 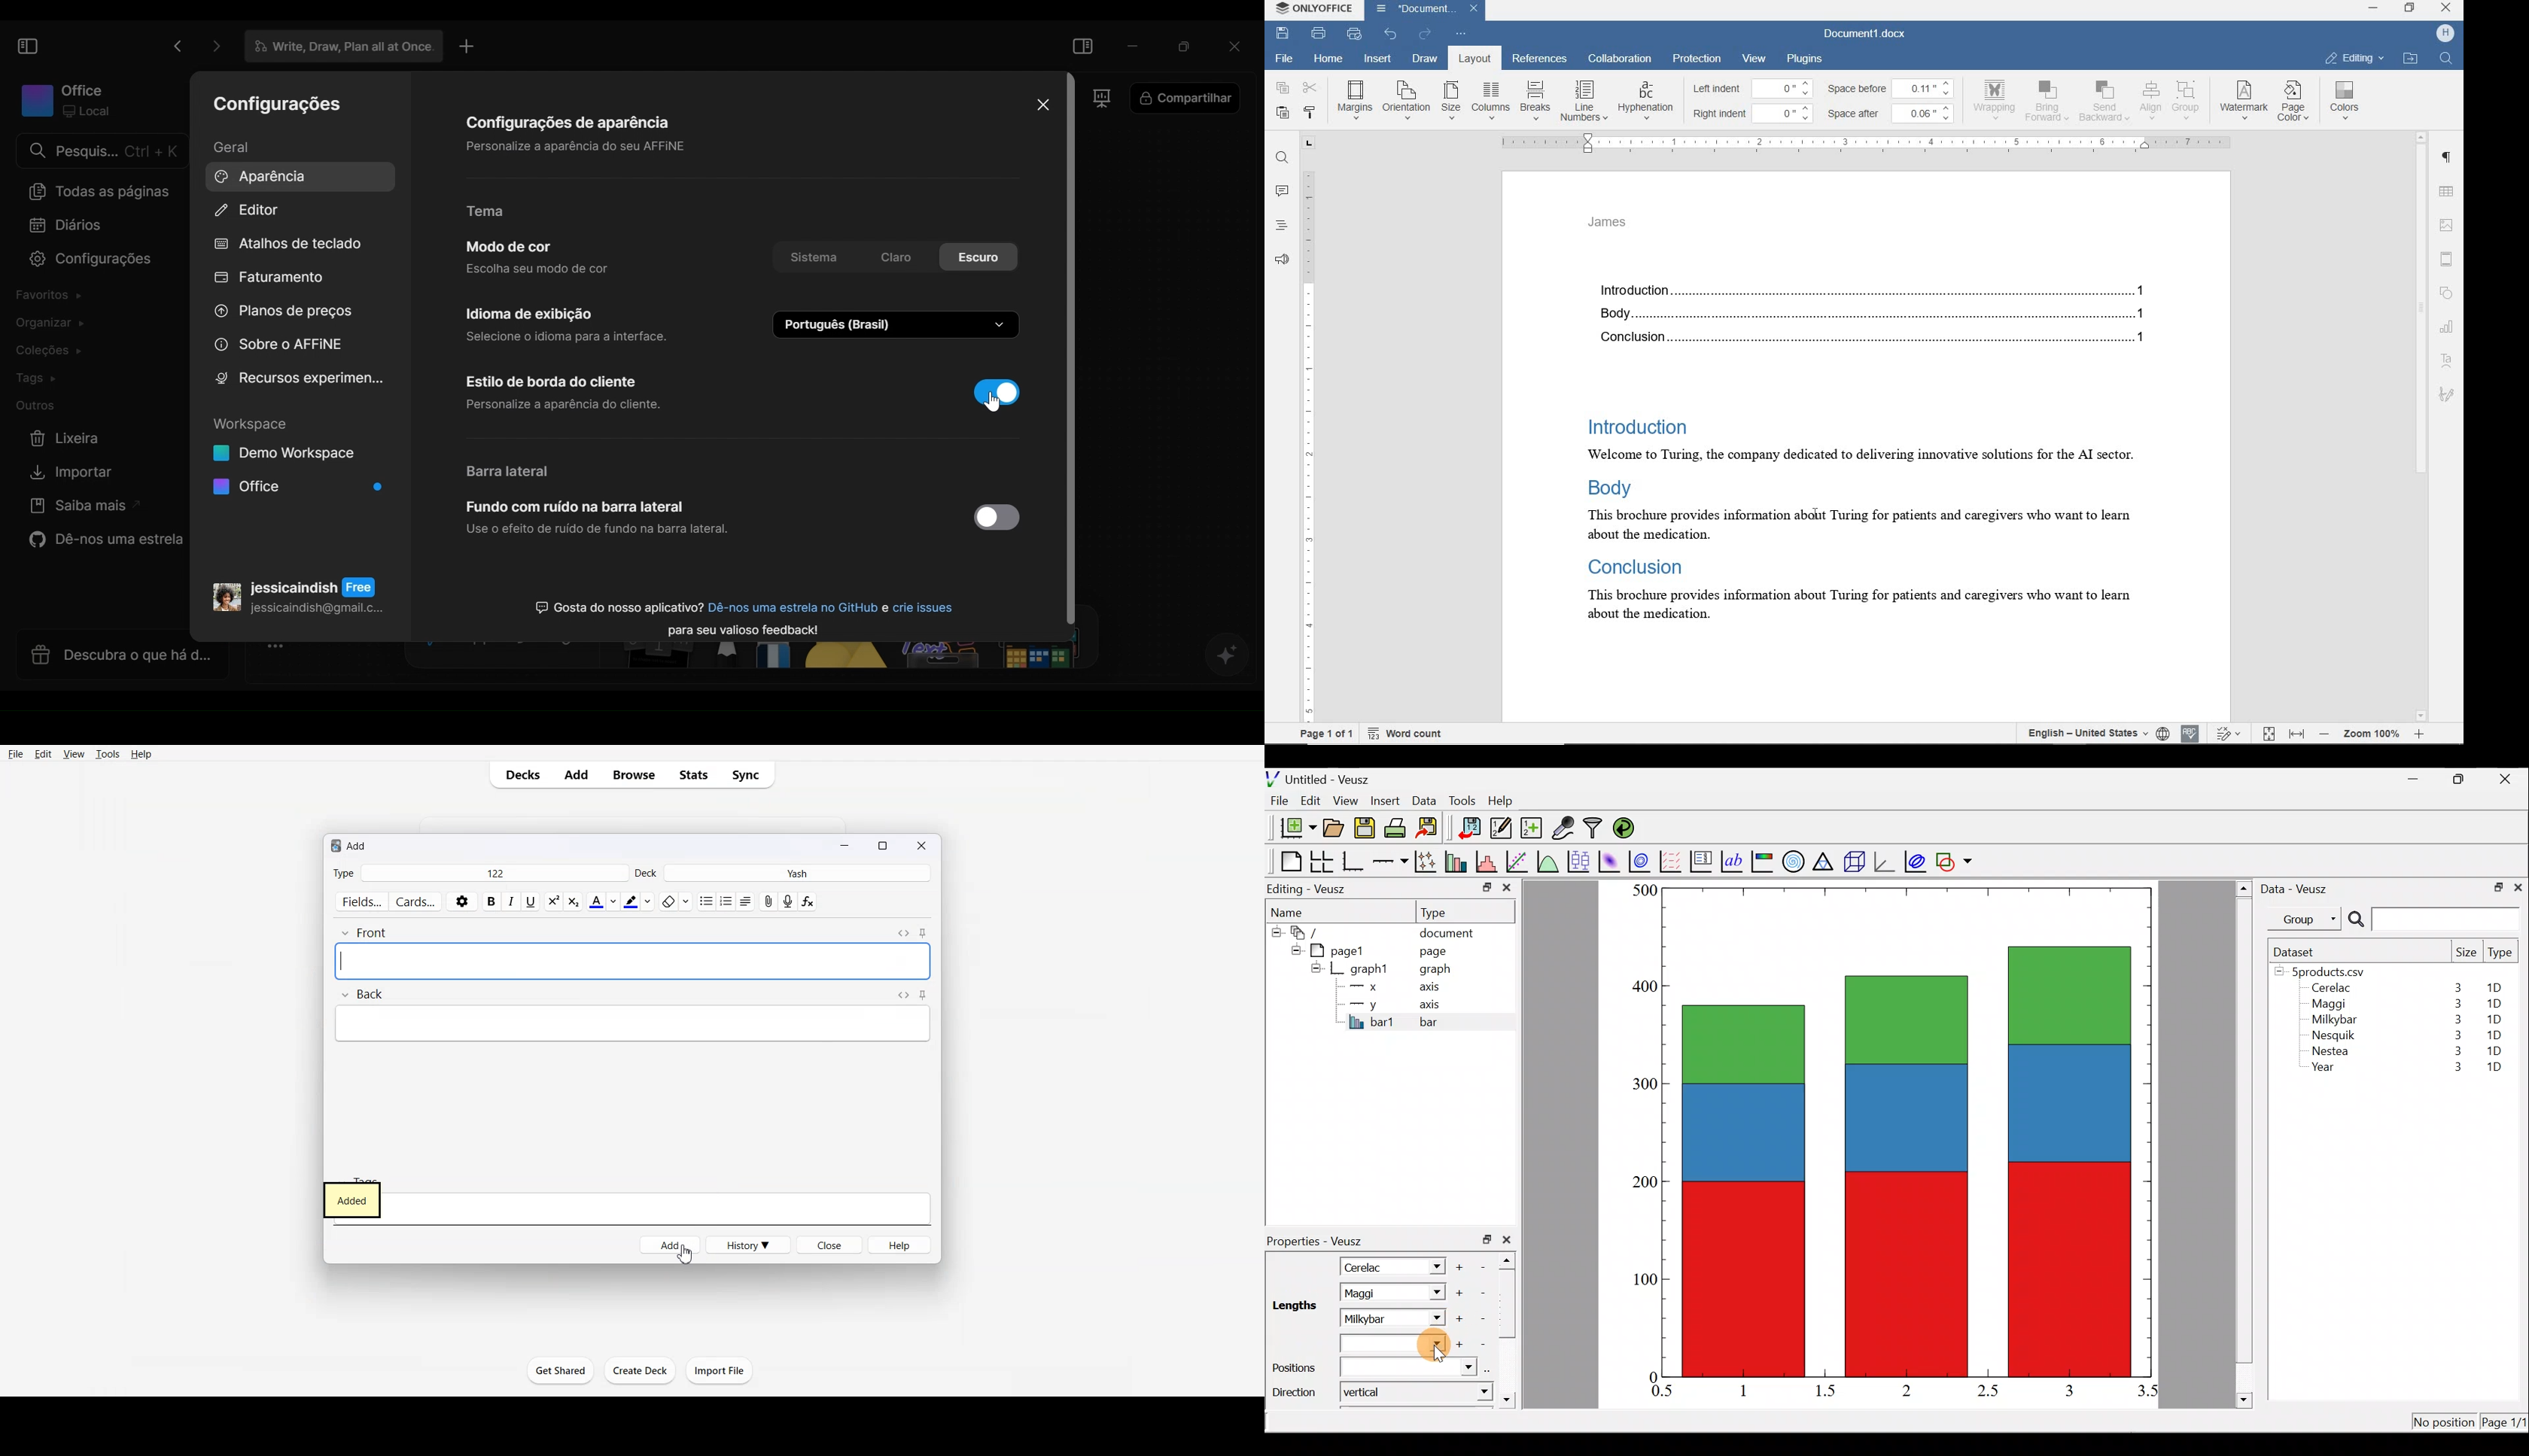 I want to click on Data - Veusz, so click(x=2297, y=887).